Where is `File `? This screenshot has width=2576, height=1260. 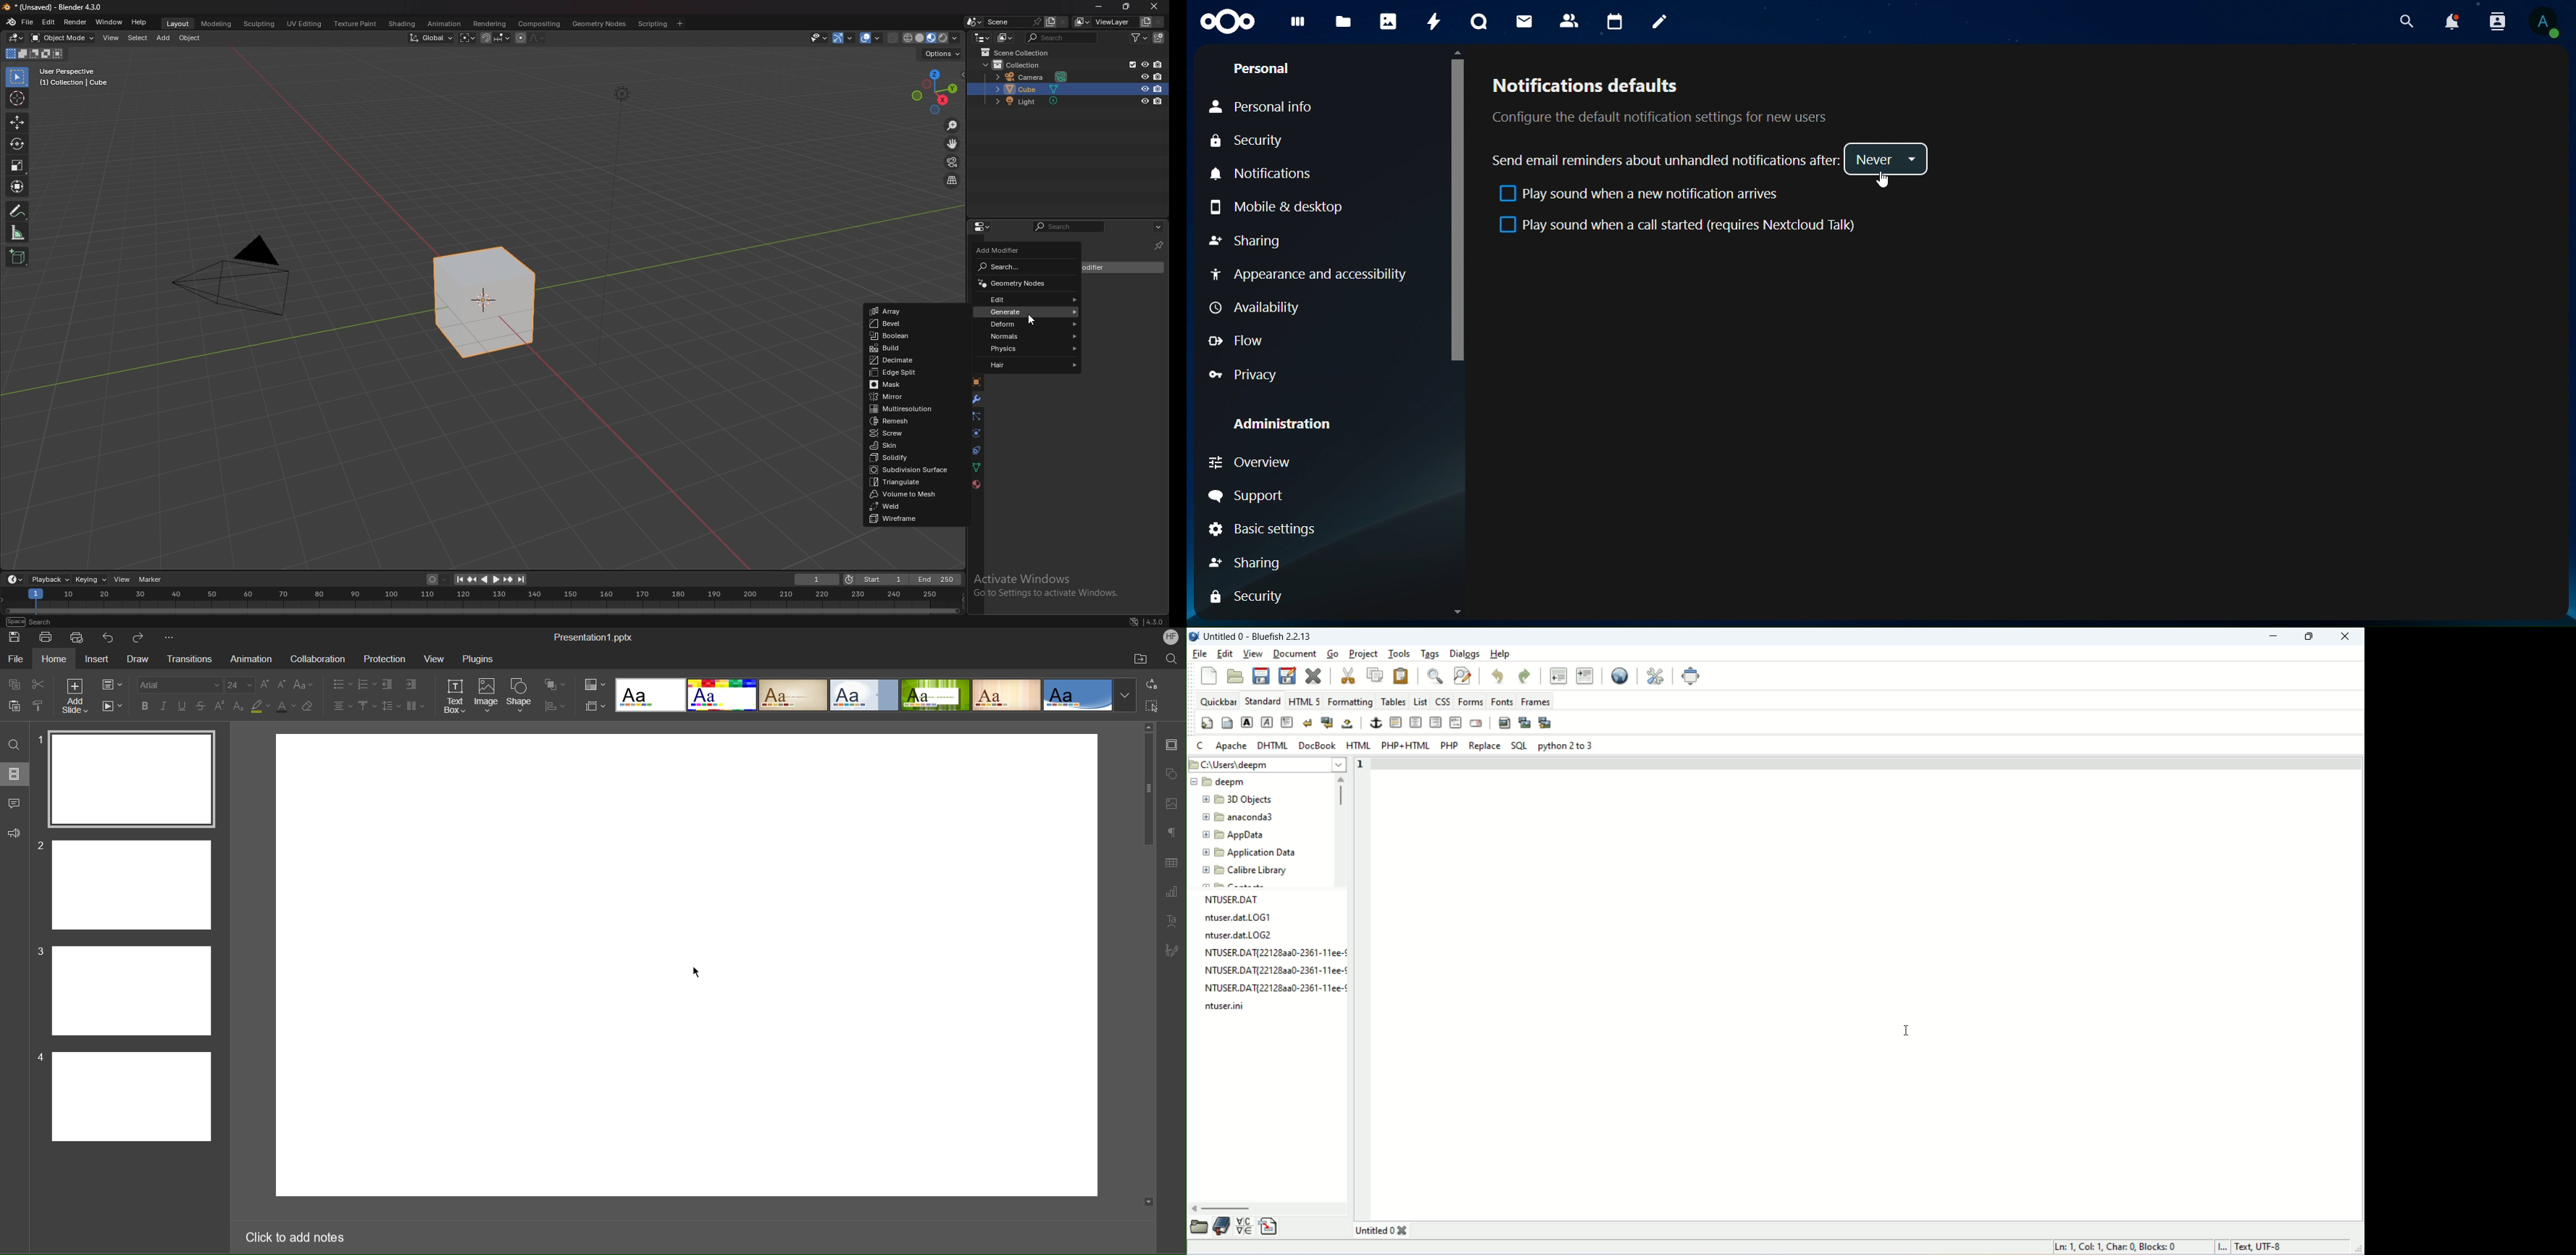 File  is located at coordinates (17, 659).